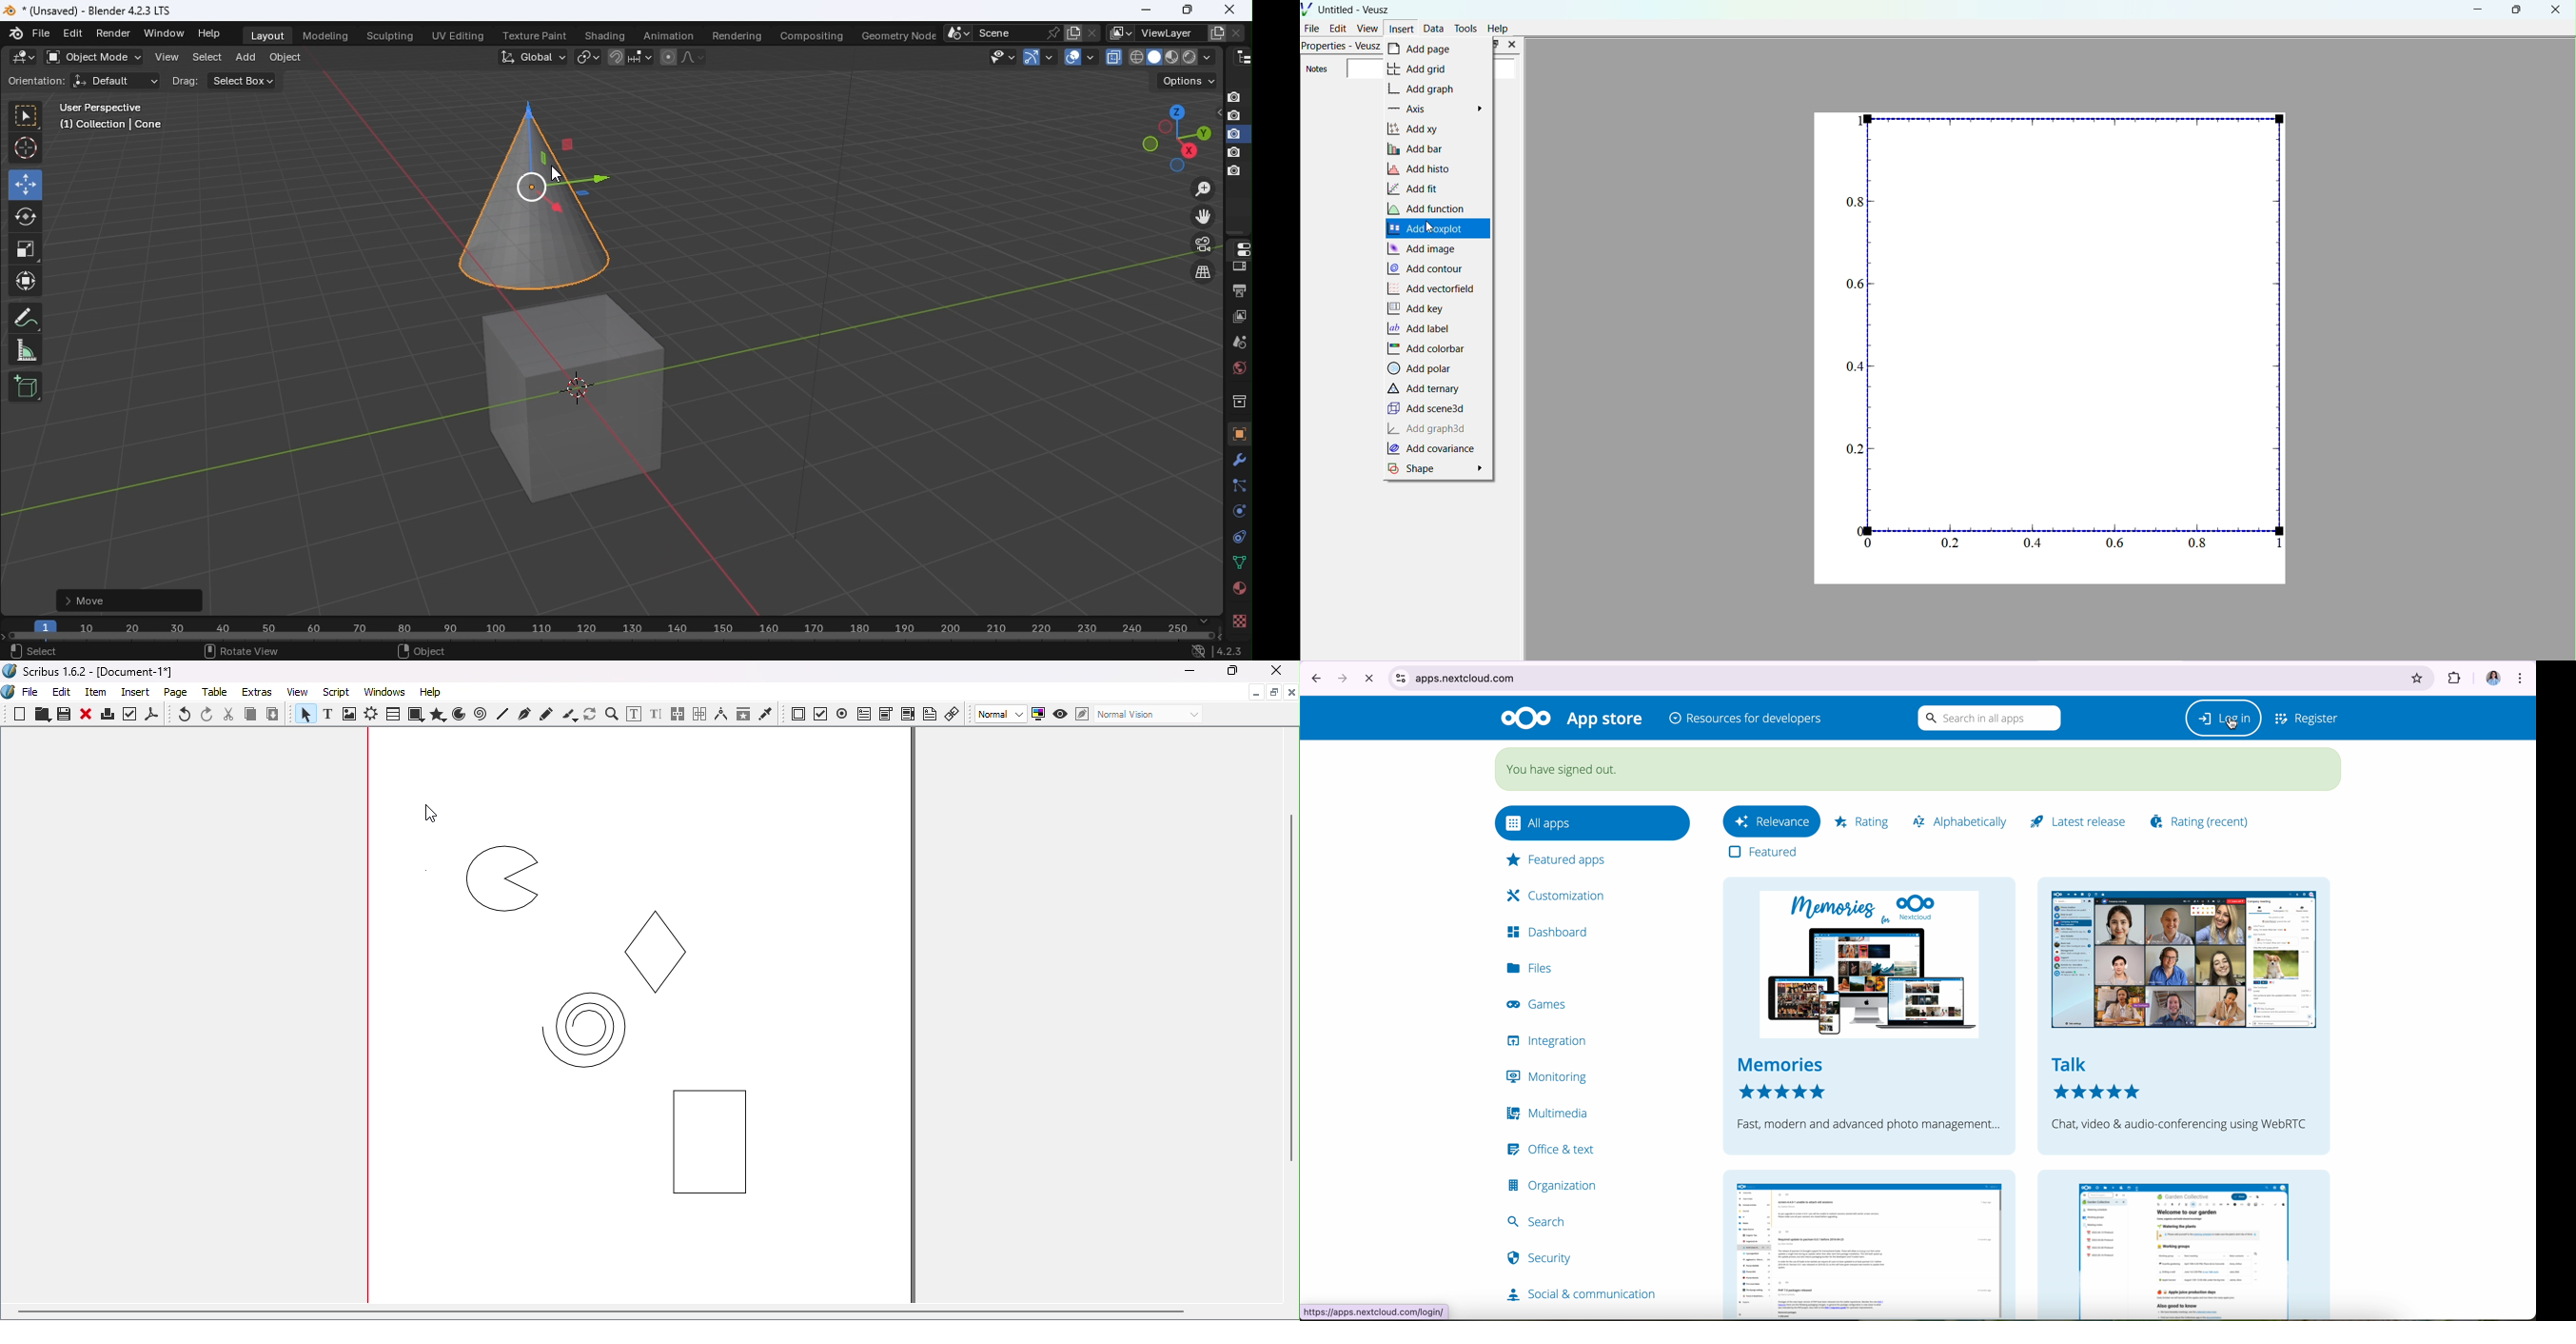 The width and height of the screenshot is (2576, 1344). Describe the element at coordinates (1317, 69) in the screenshot. I see `Notes` at that location.